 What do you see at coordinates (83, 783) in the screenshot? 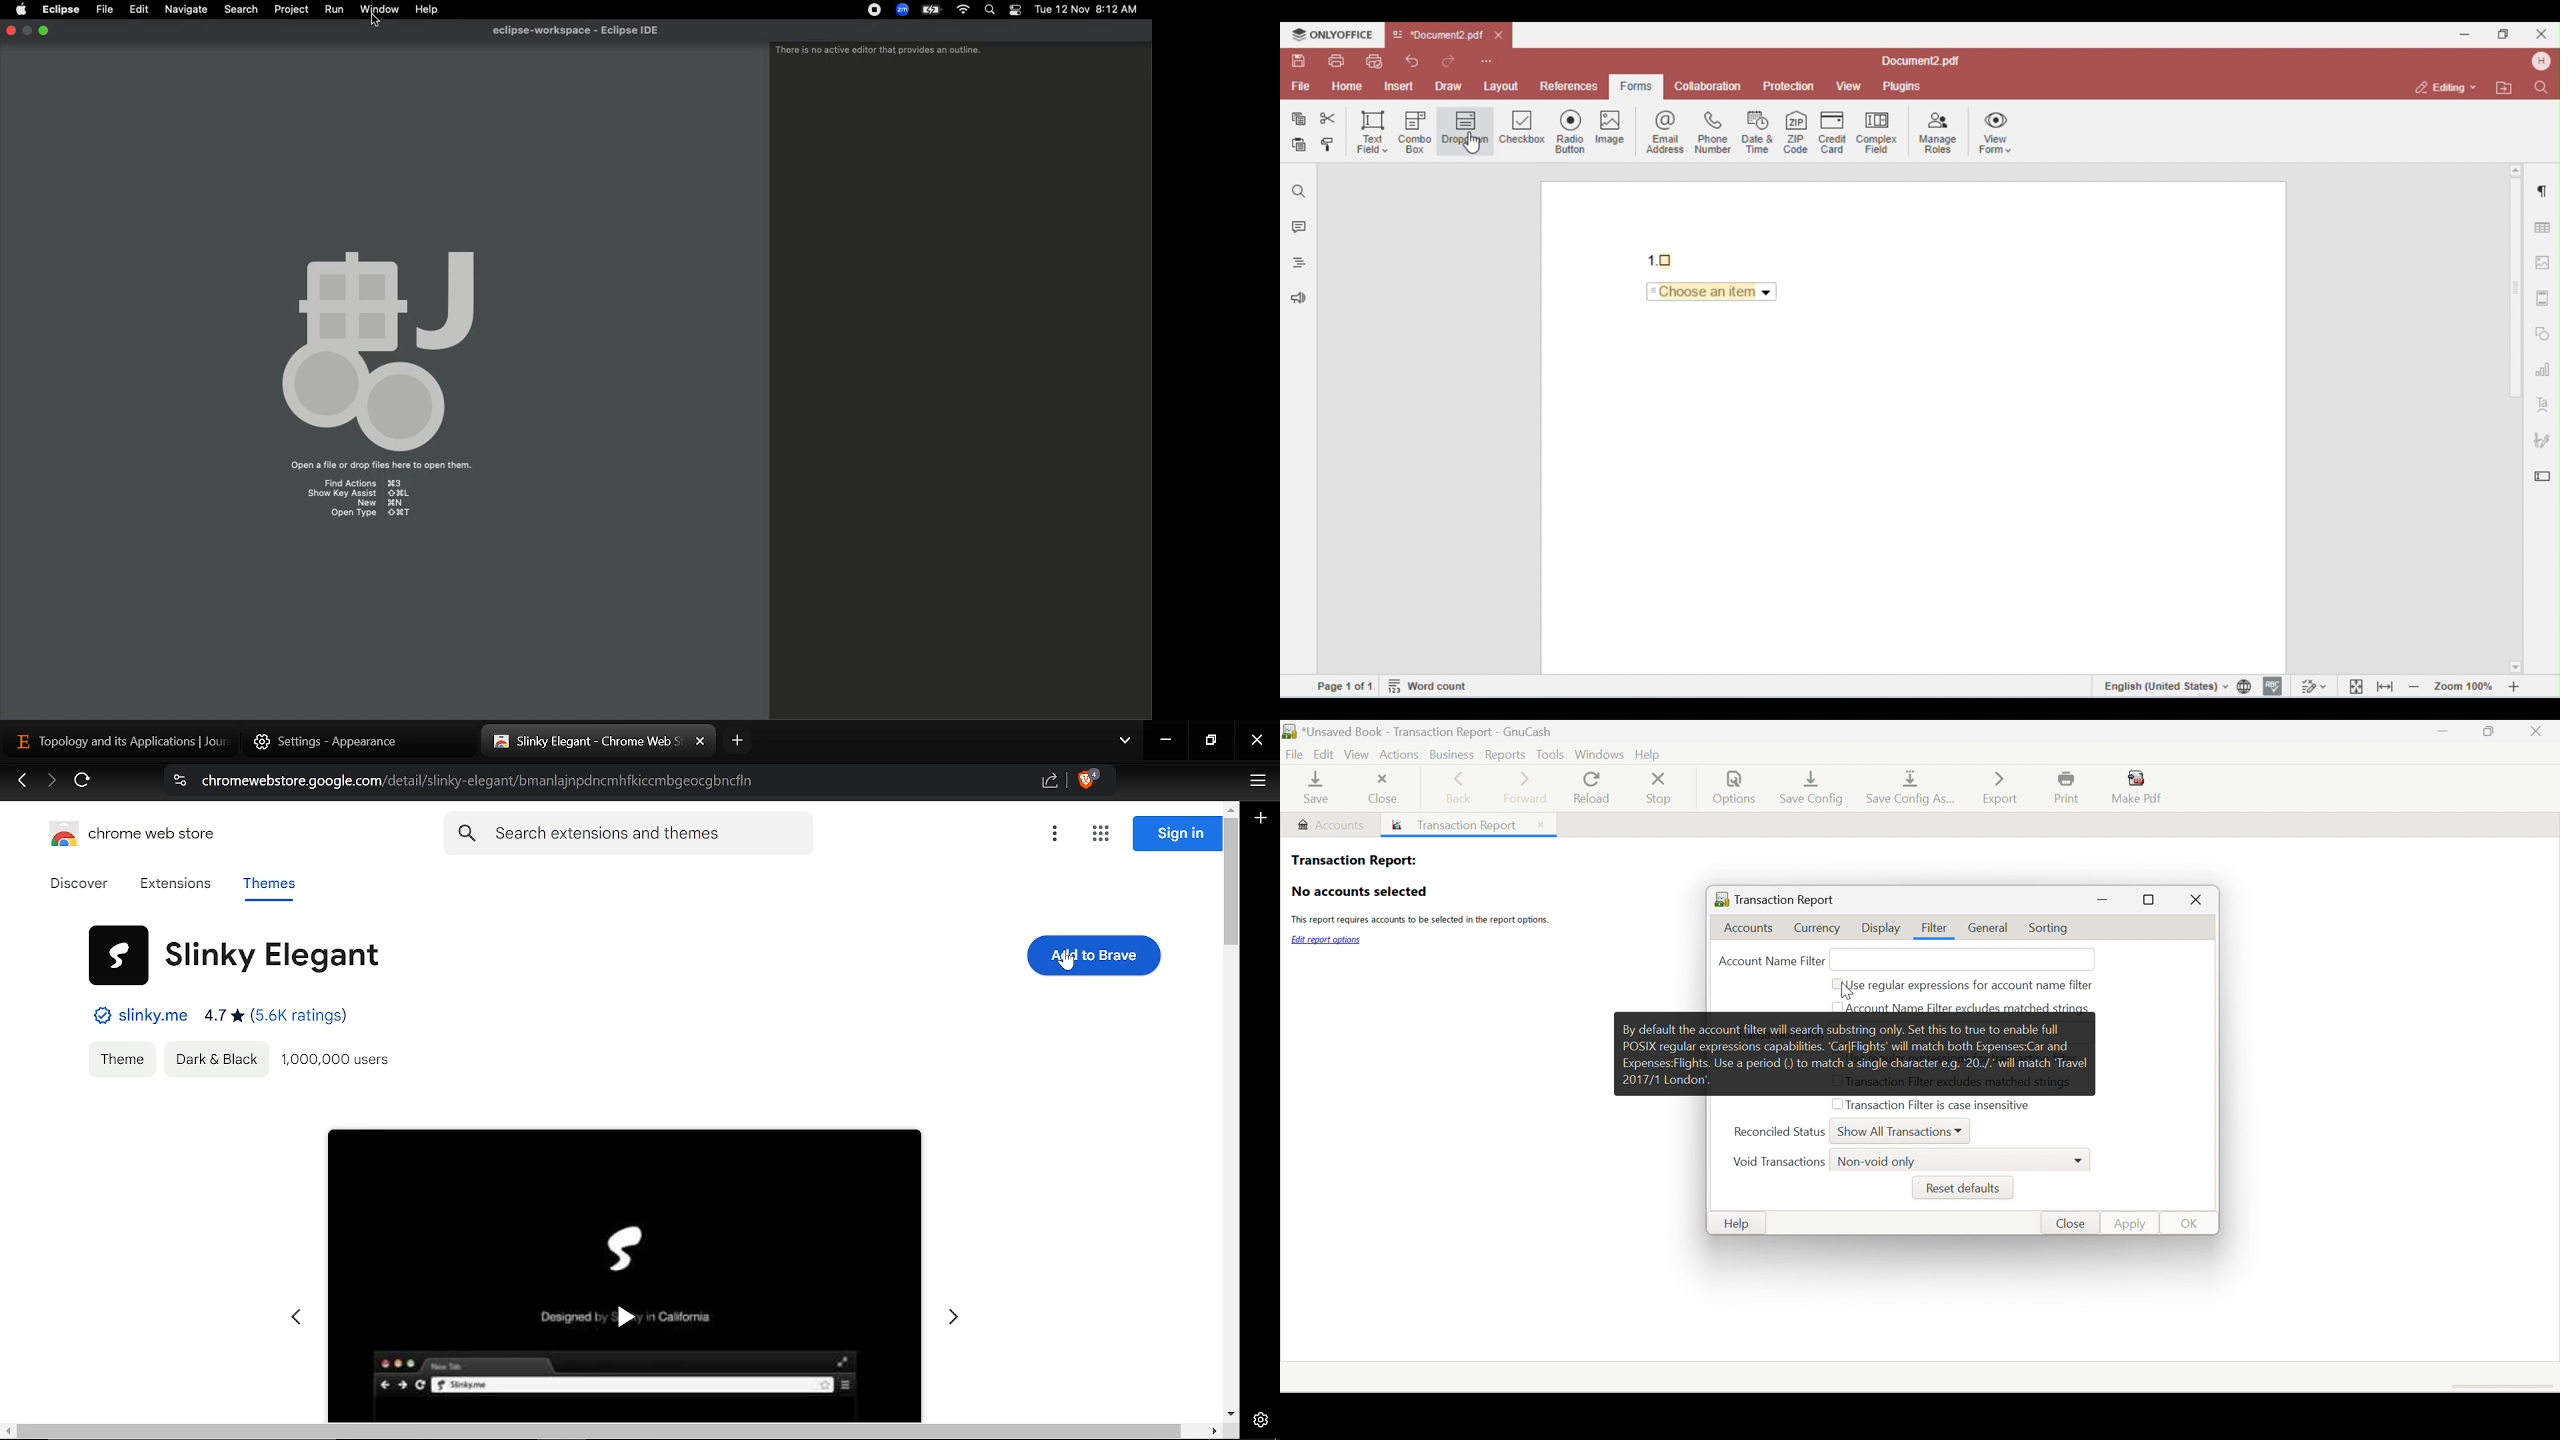
I see `Refesh` at bounding box center [83, 783].